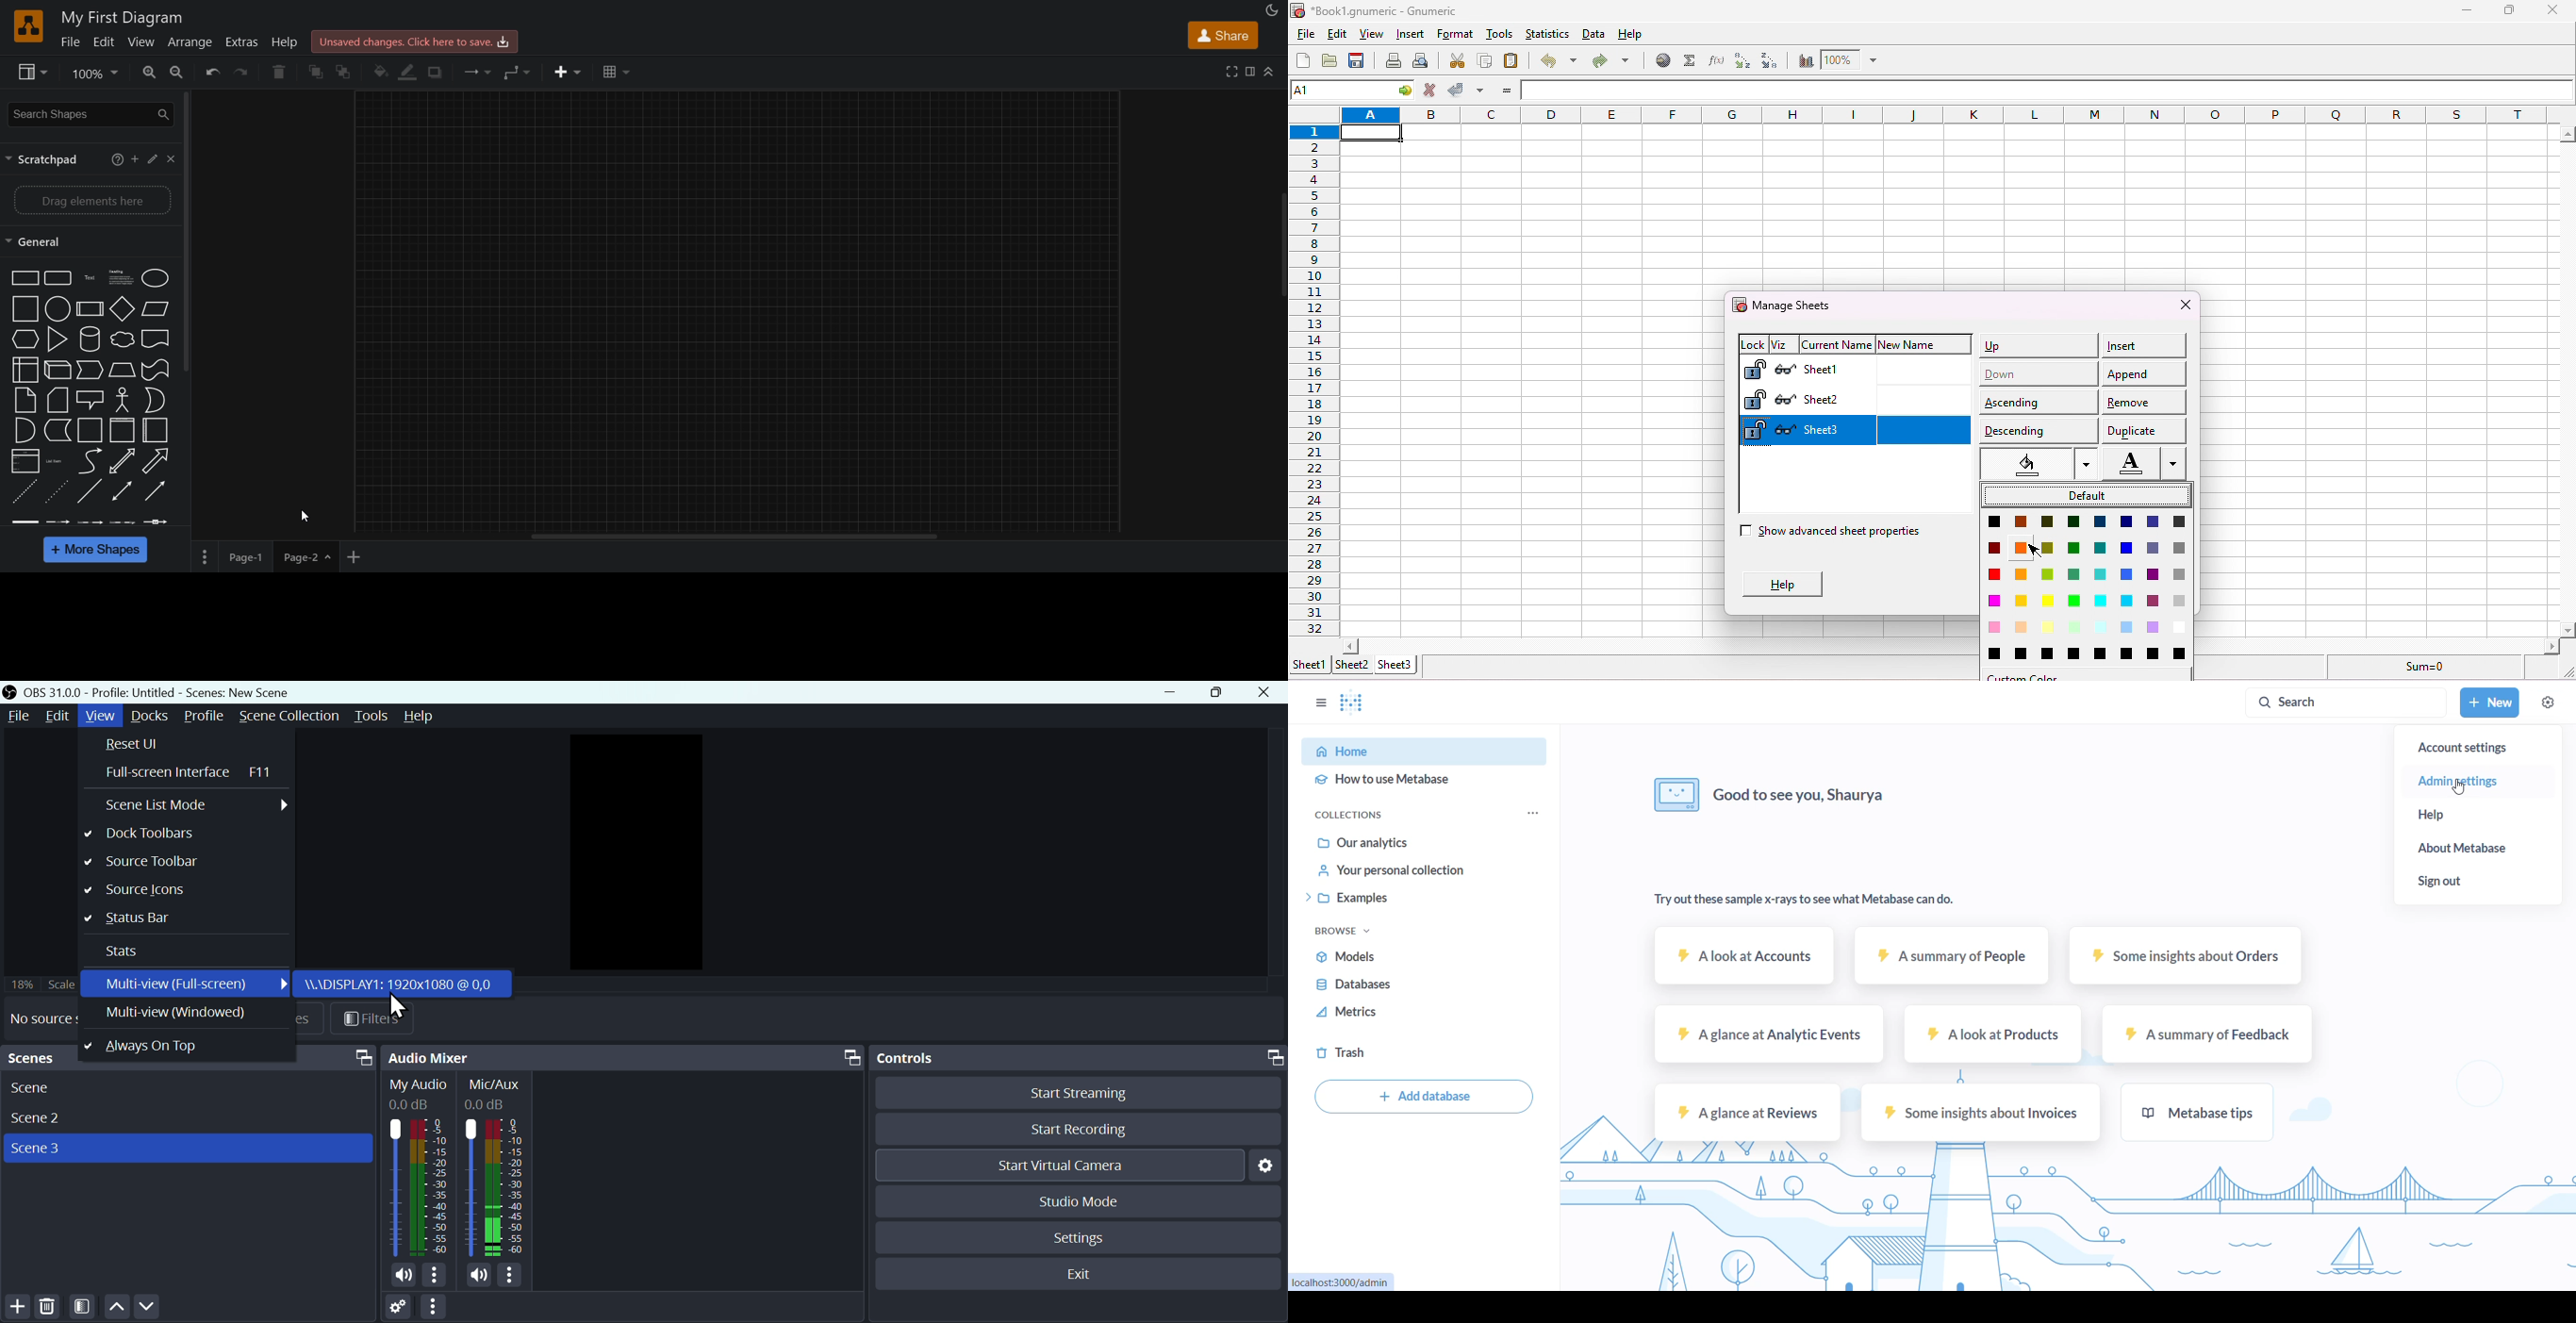  Describe the element at coordinates (58, 716) in the screenshot. I see `Edit` at that location.